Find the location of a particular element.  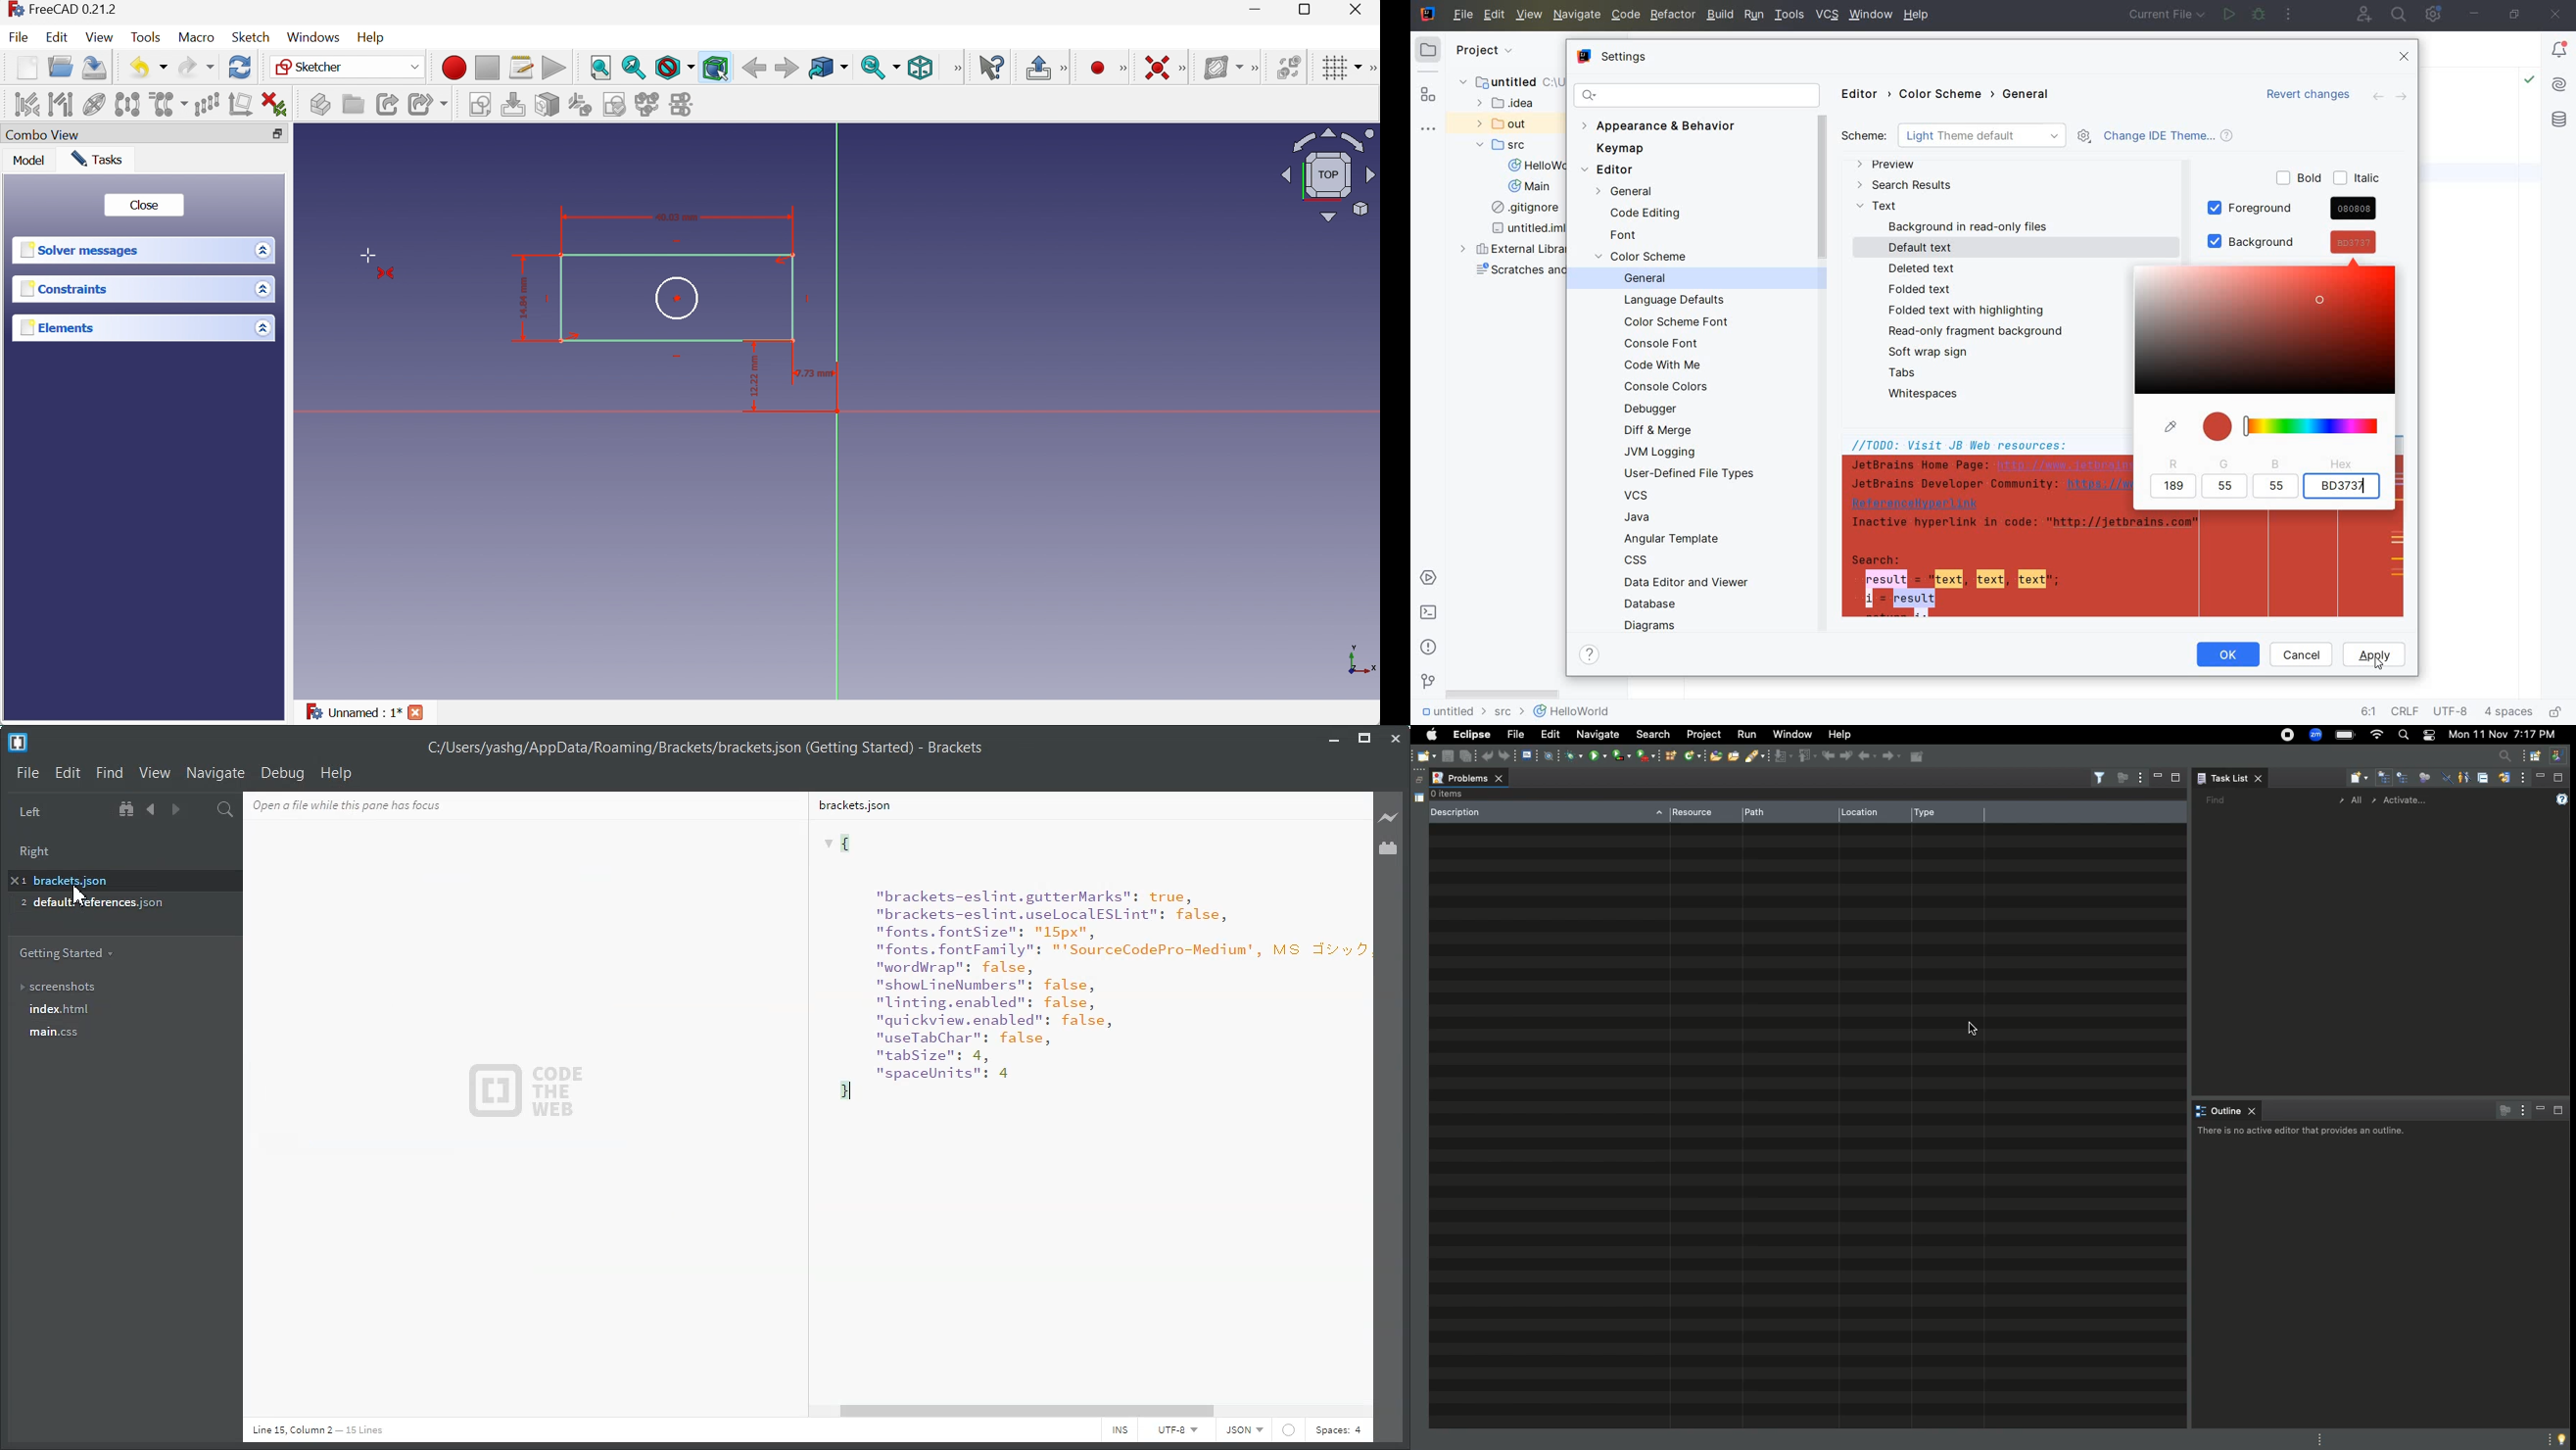

Select associated constraints is located at coordinates (25, 103).